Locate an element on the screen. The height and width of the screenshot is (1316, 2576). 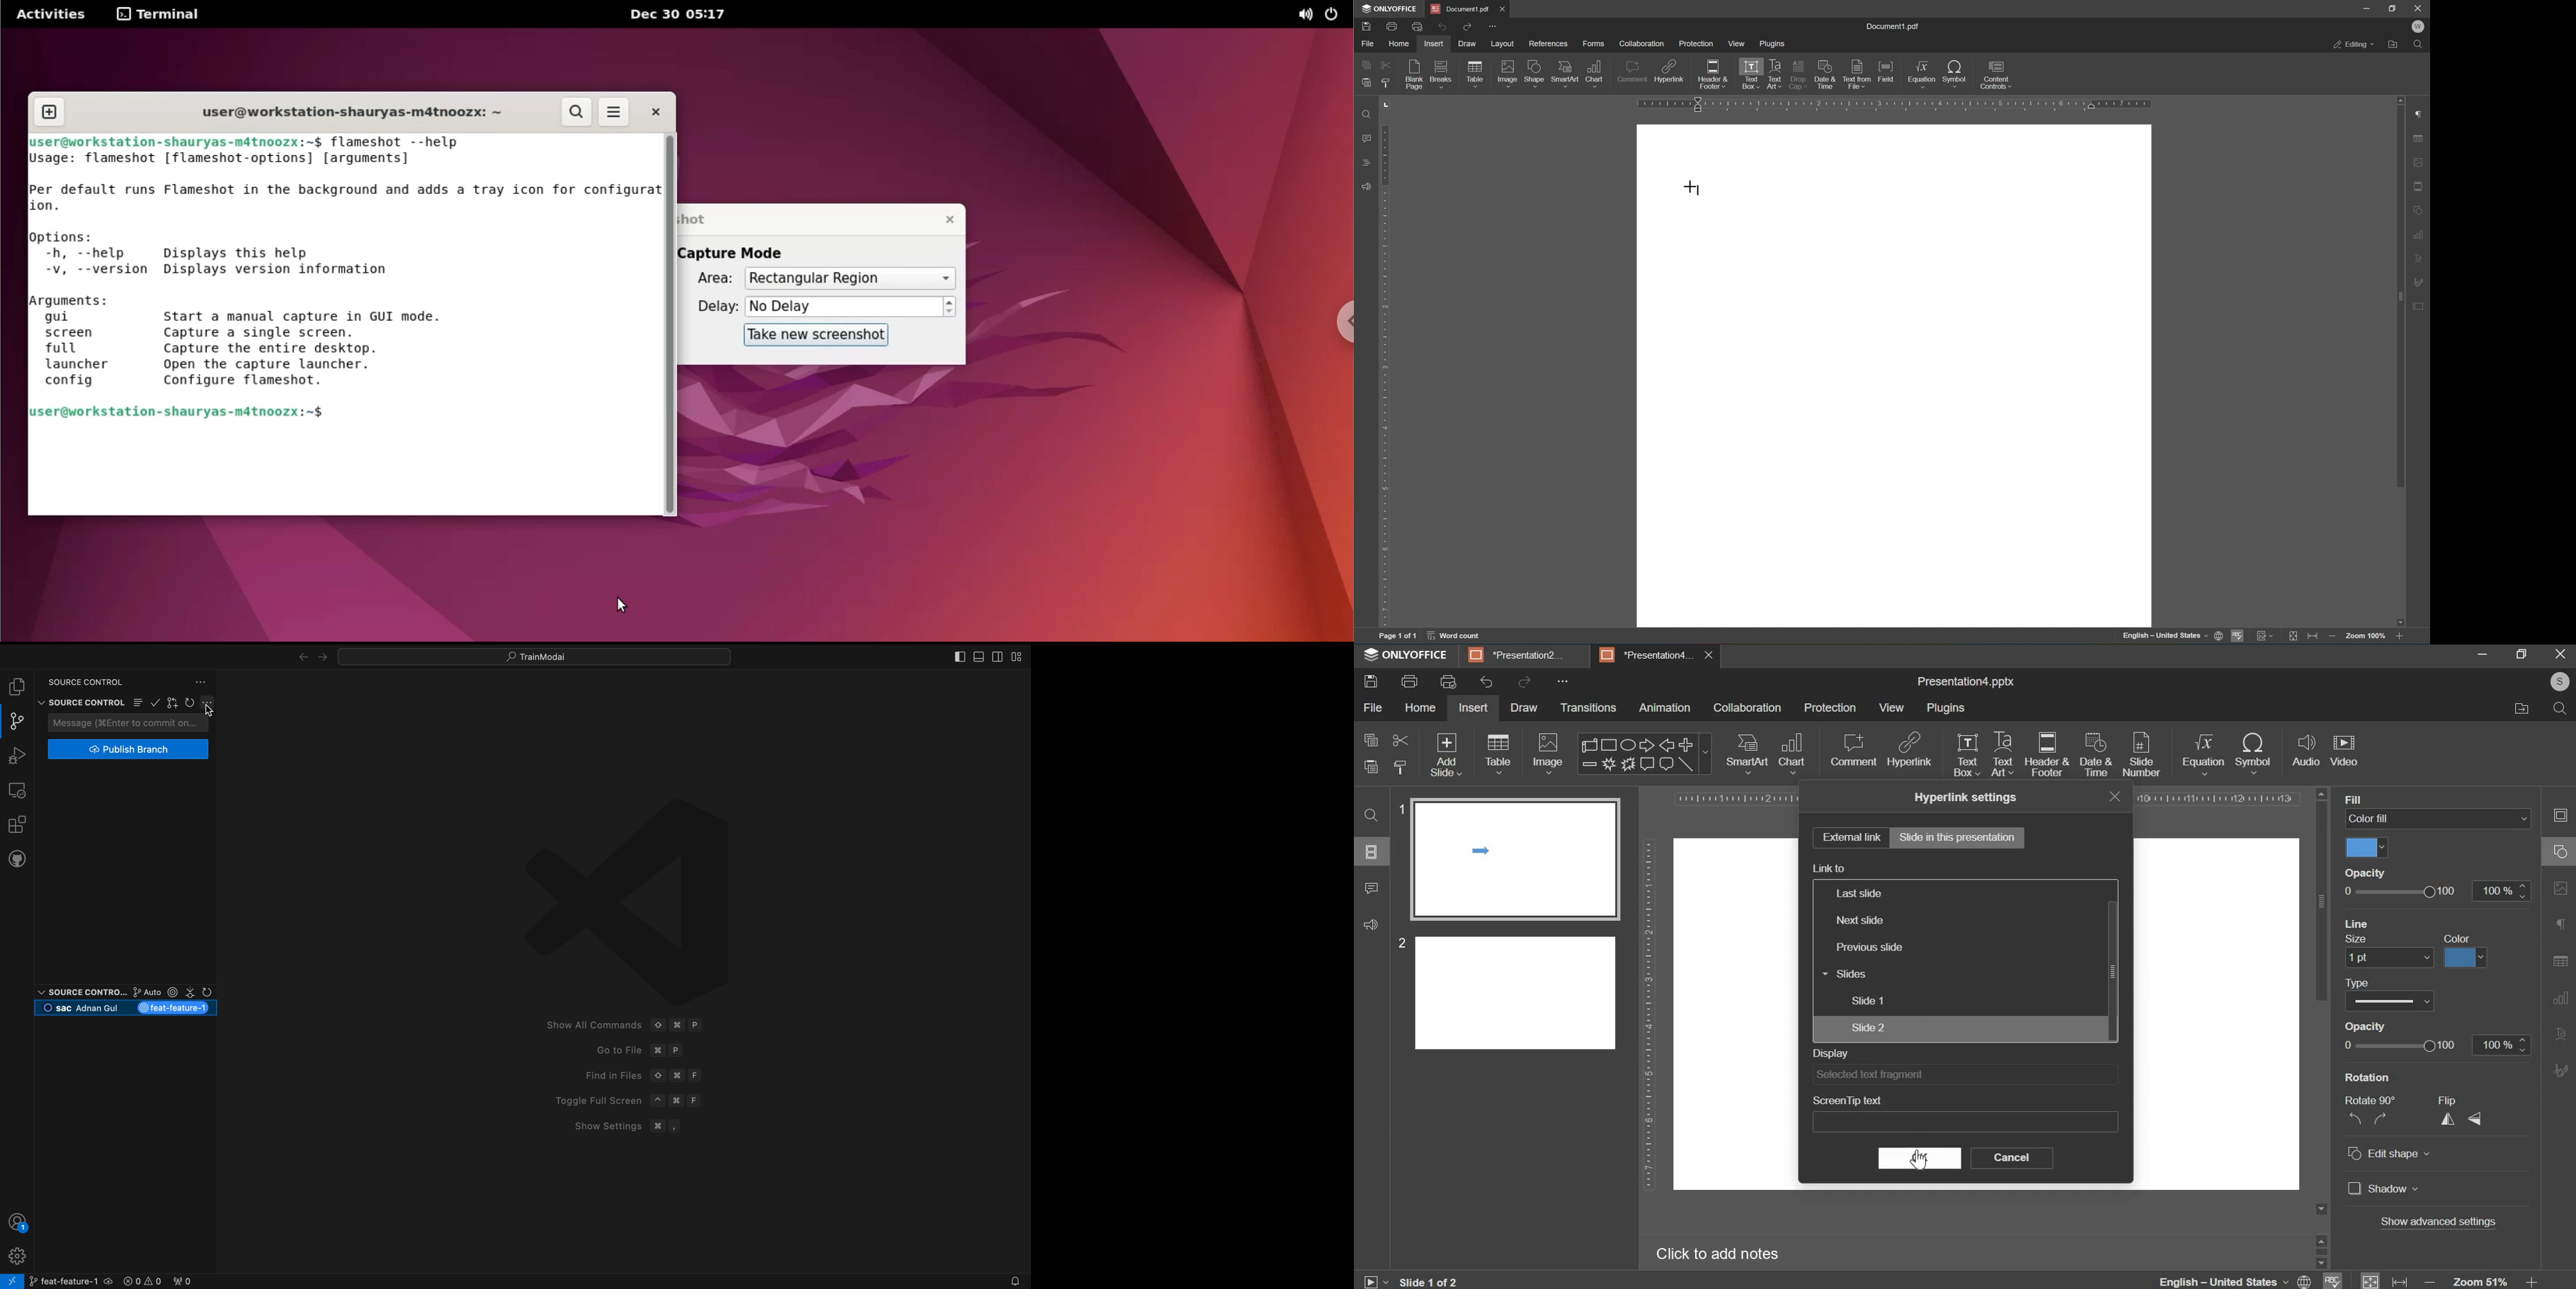
slides is located at coordinates (1844, 973).